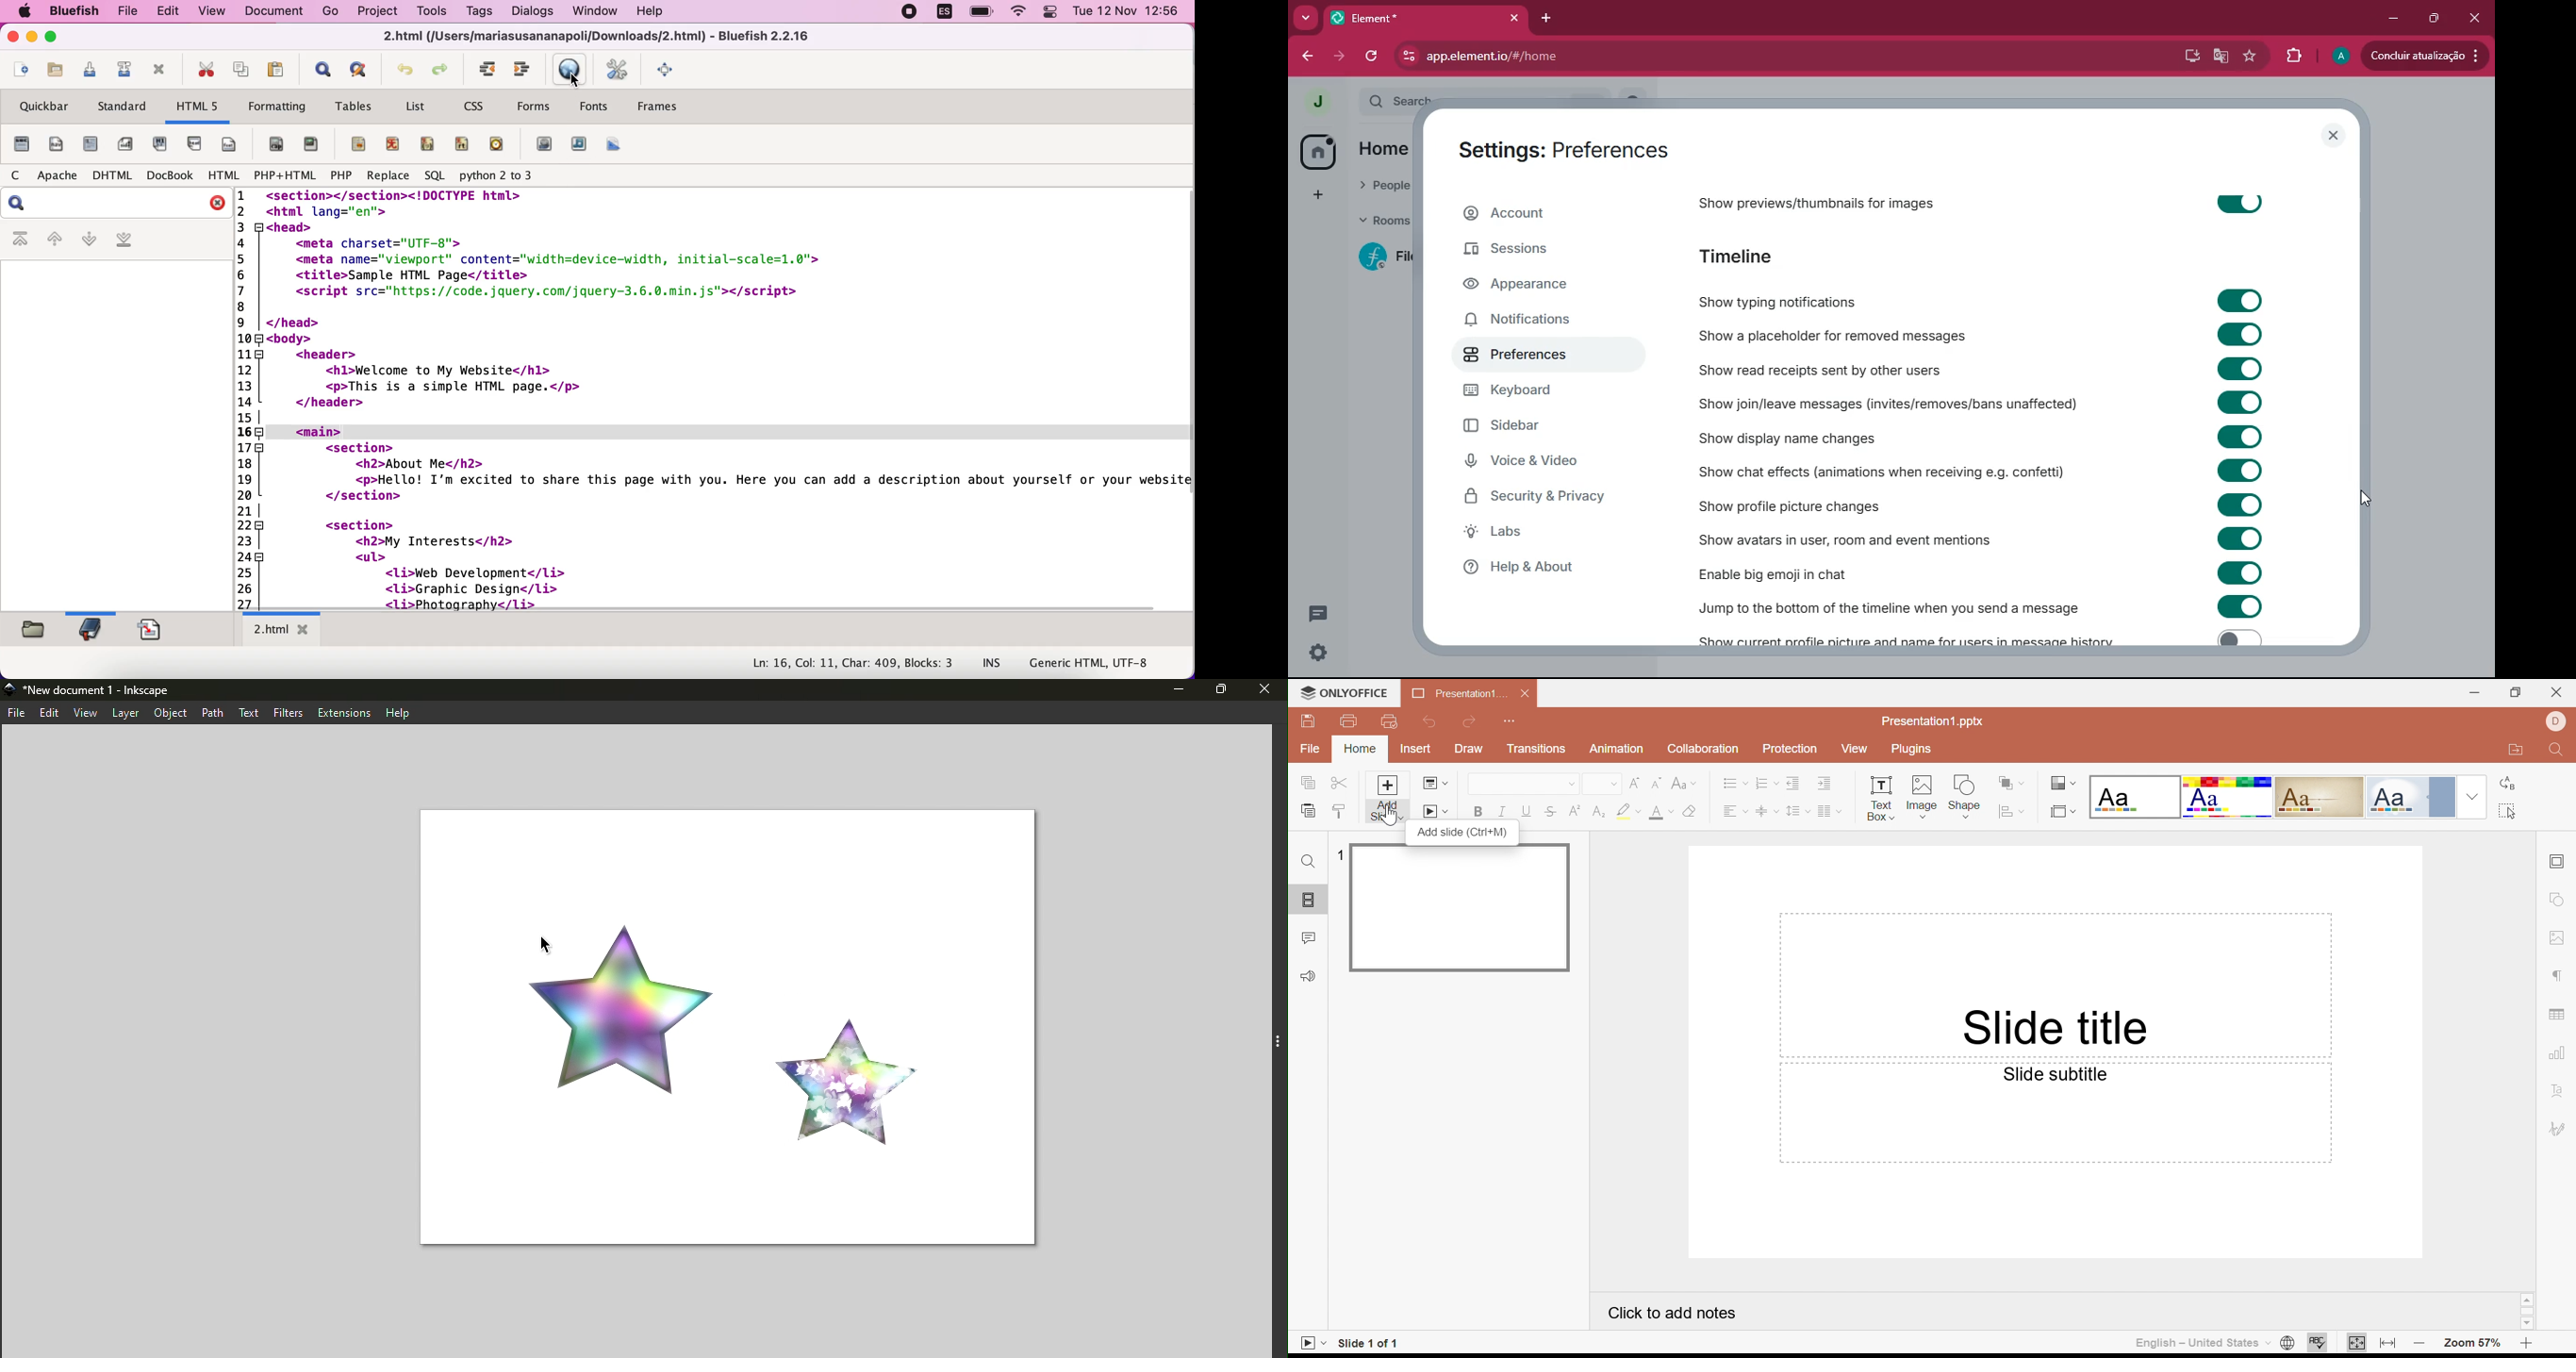  Describe the element at coordinates (2342, 57) in the screenshot. I see `a` at that location.